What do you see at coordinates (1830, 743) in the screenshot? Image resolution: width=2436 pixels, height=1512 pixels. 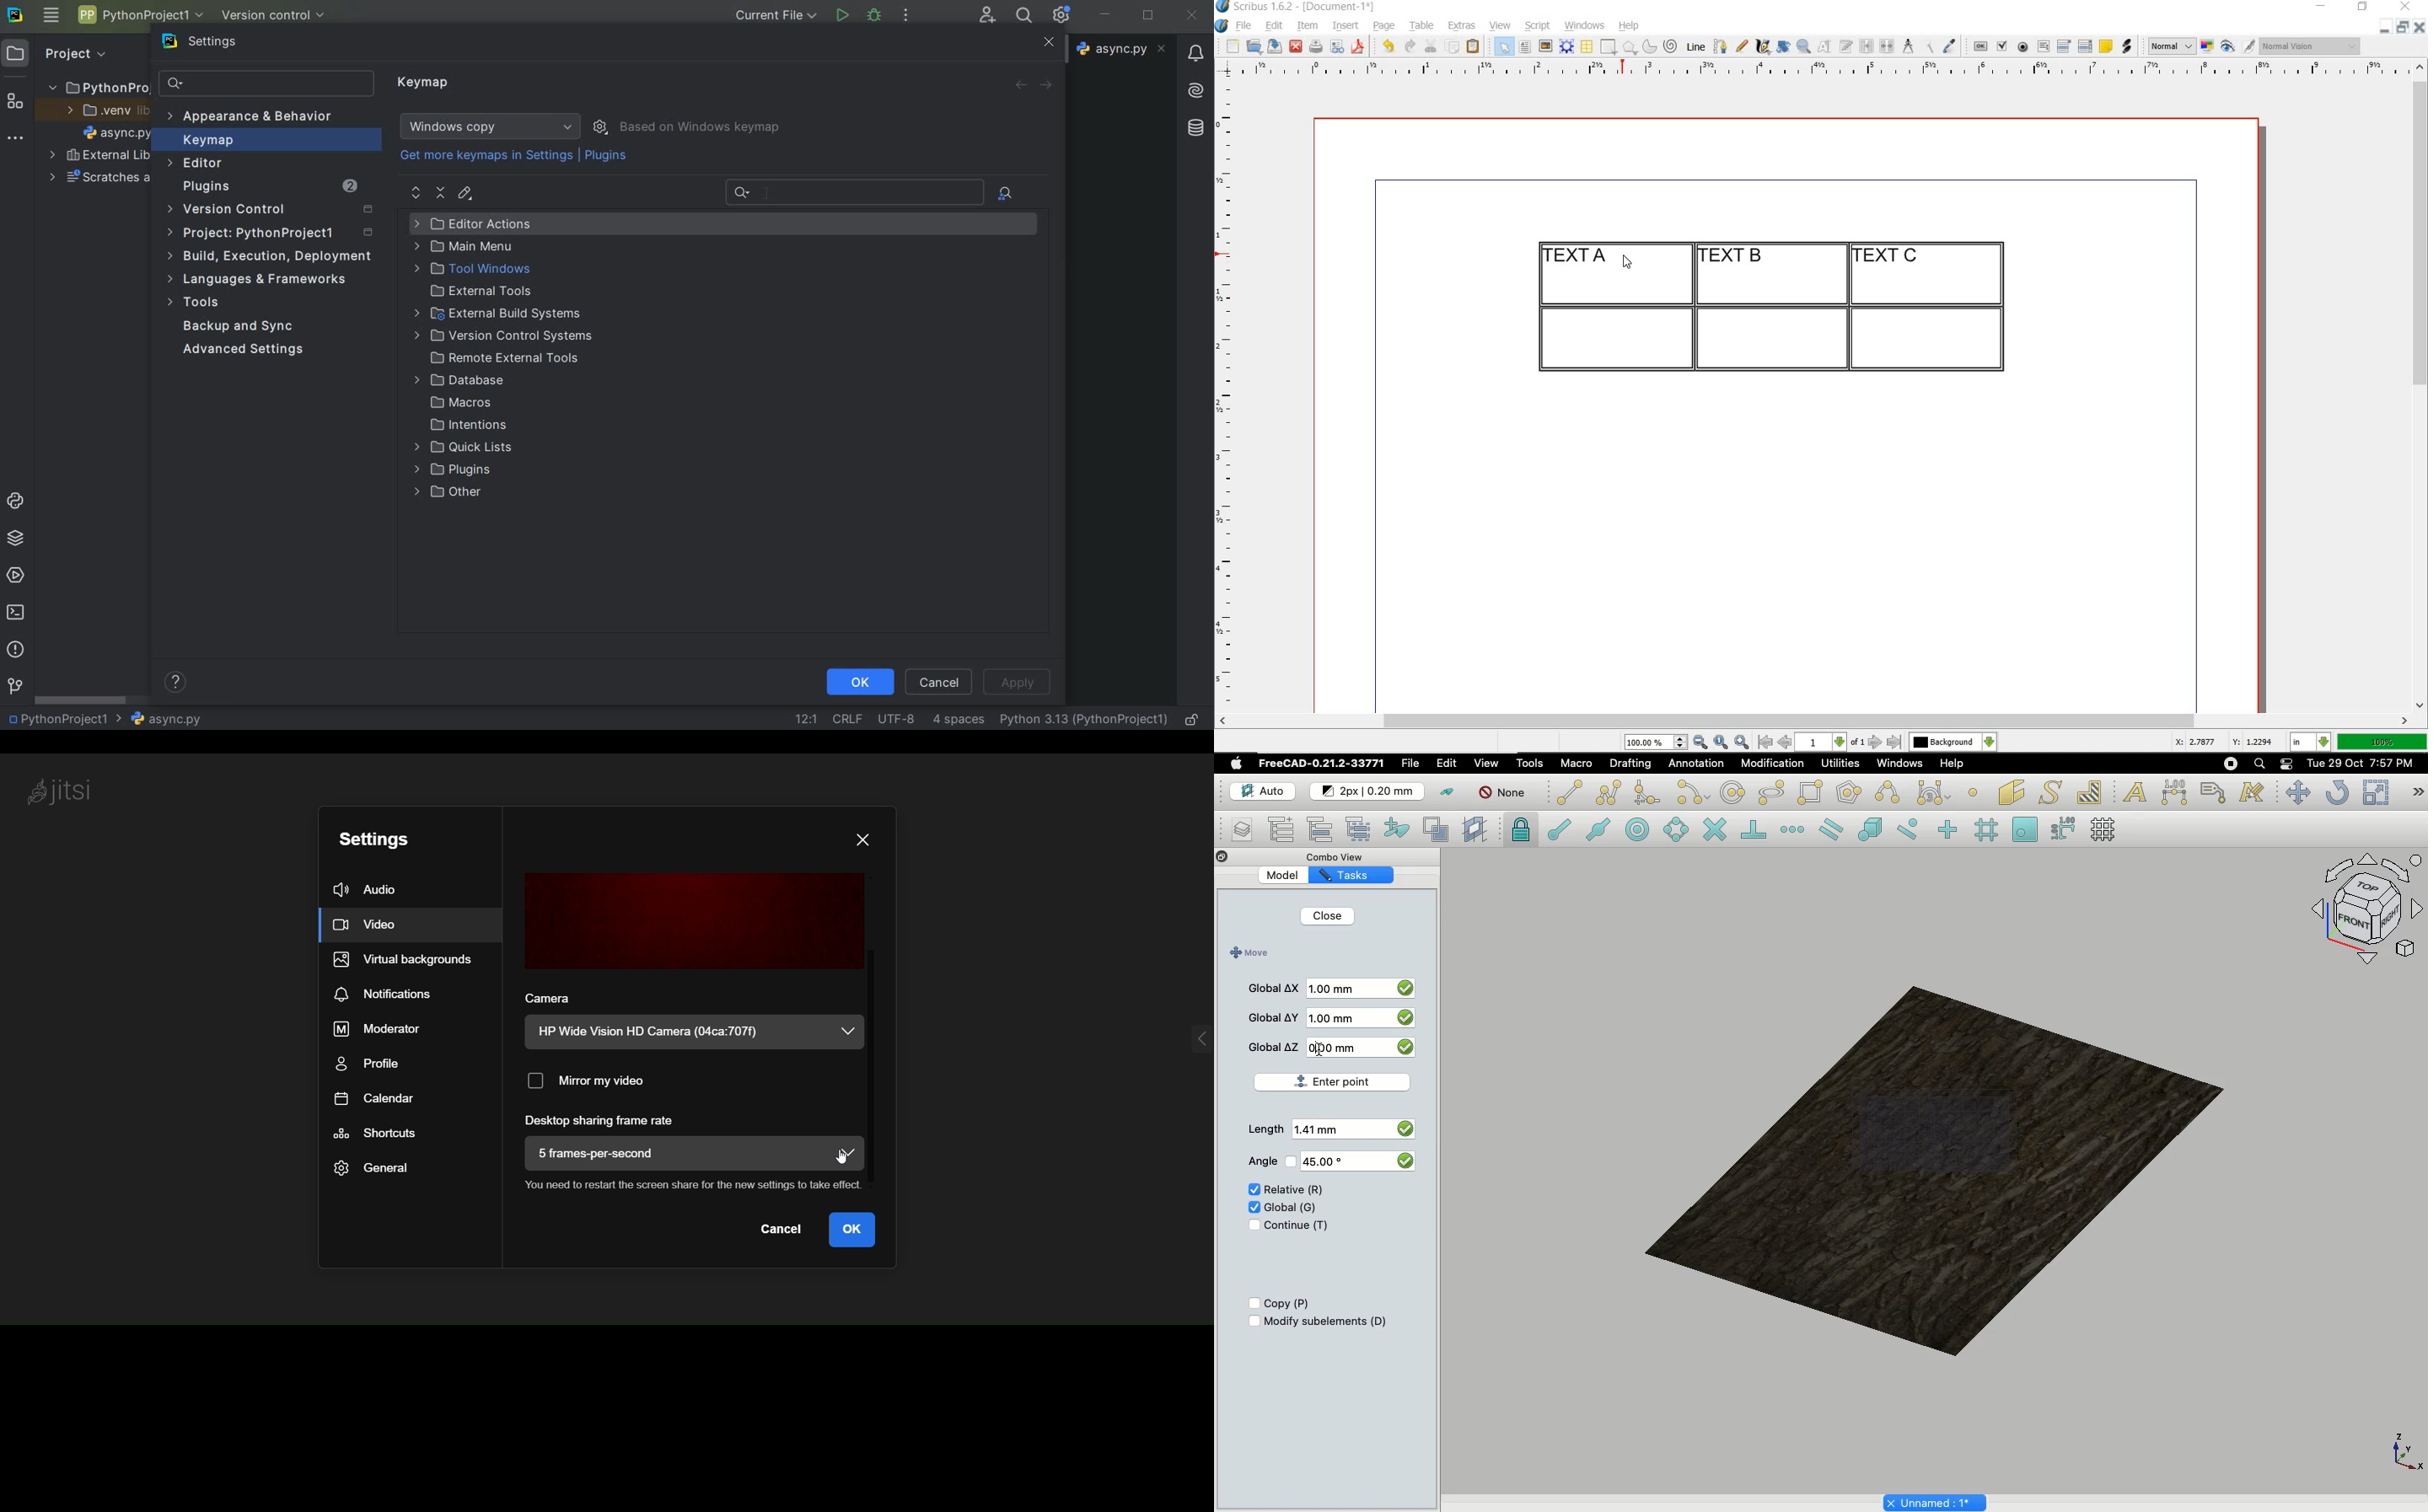 I see `select current page level` at bounding box center [1830, 743].